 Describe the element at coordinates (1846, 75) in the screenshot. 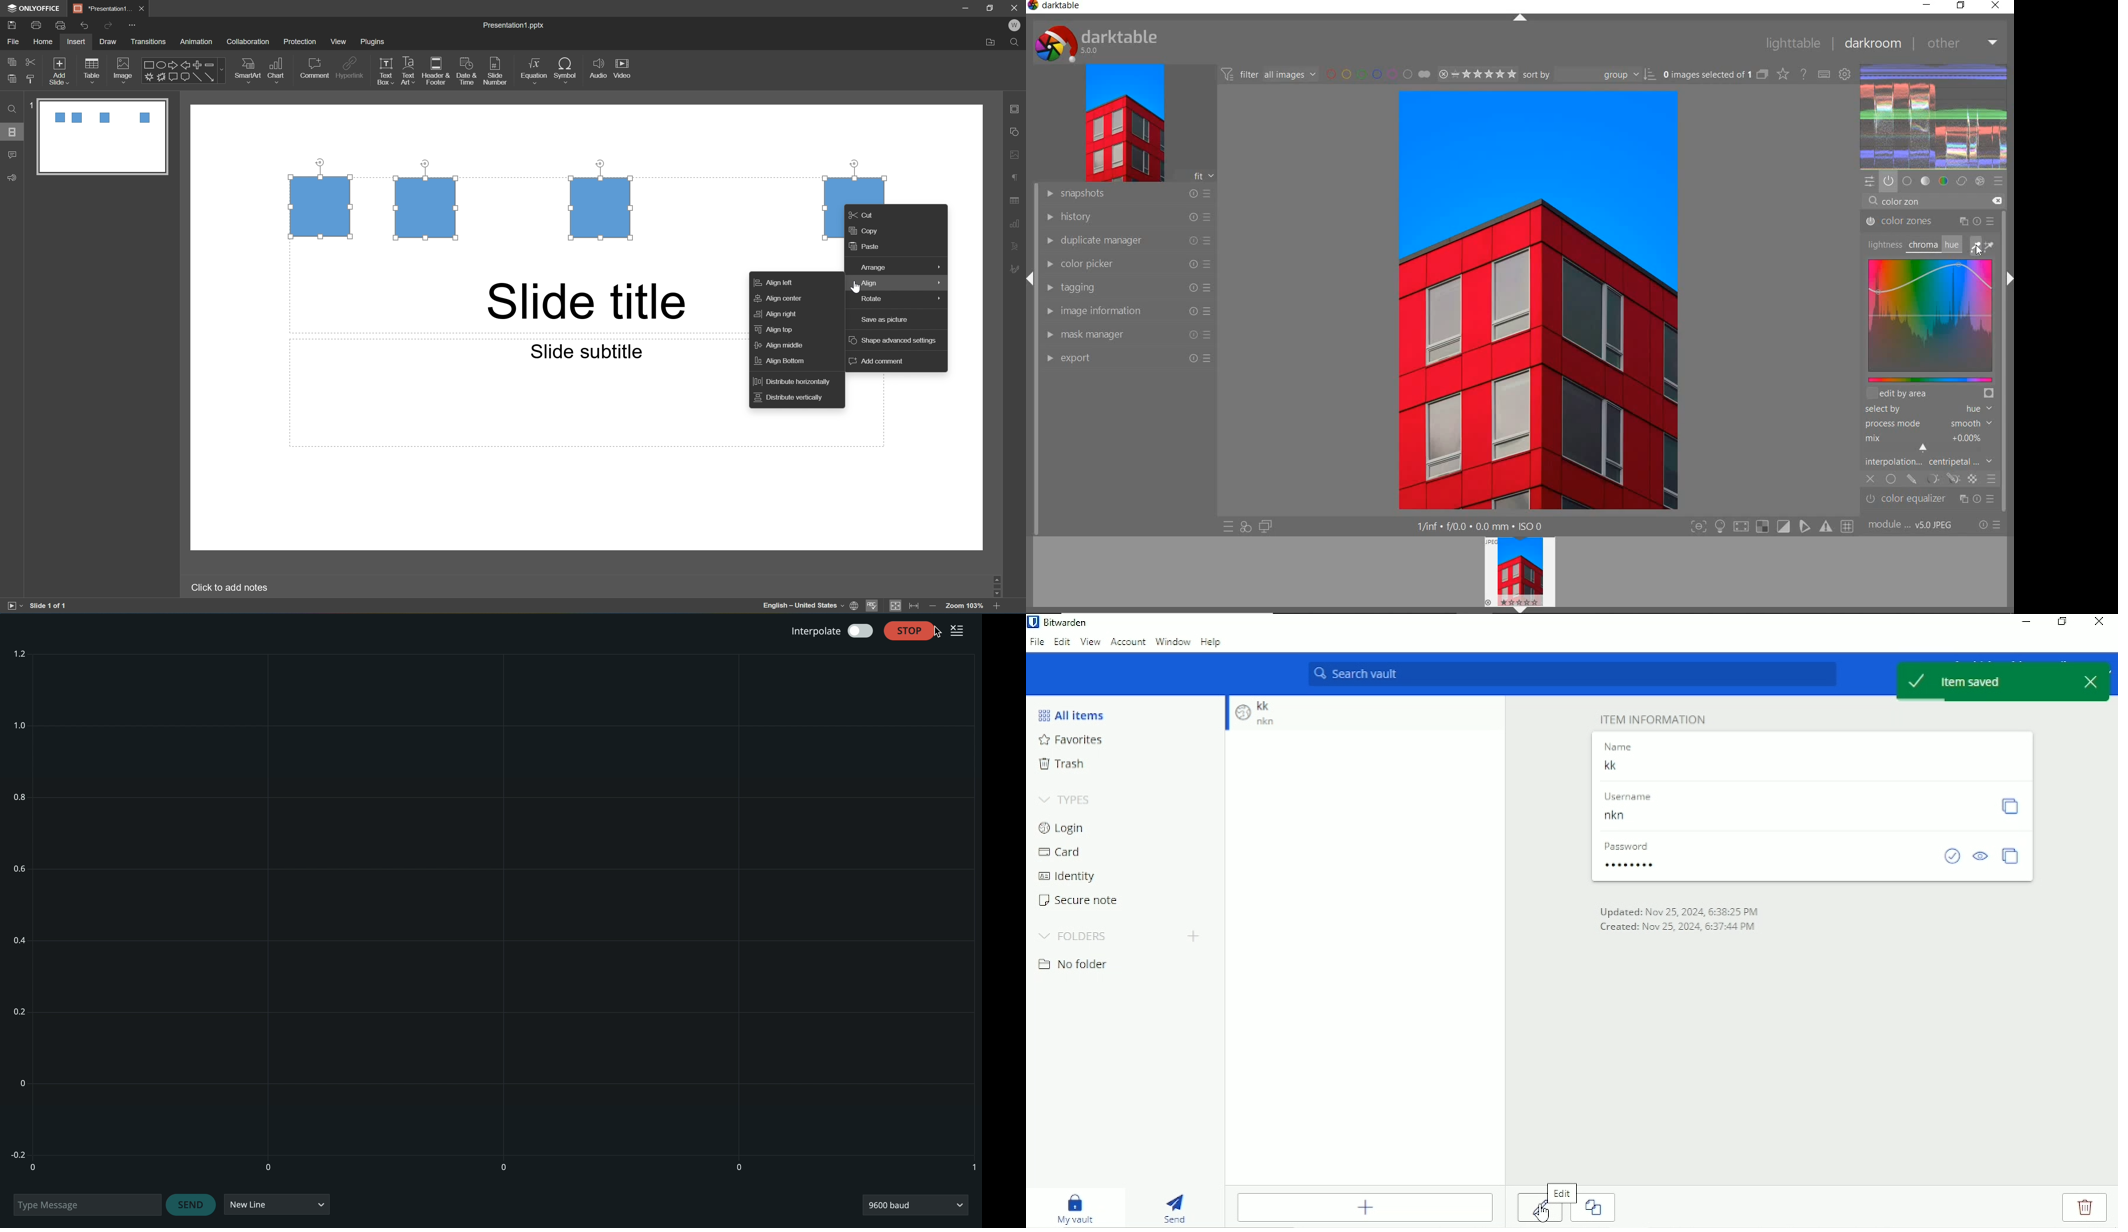

I see `show global preferences` at that location.